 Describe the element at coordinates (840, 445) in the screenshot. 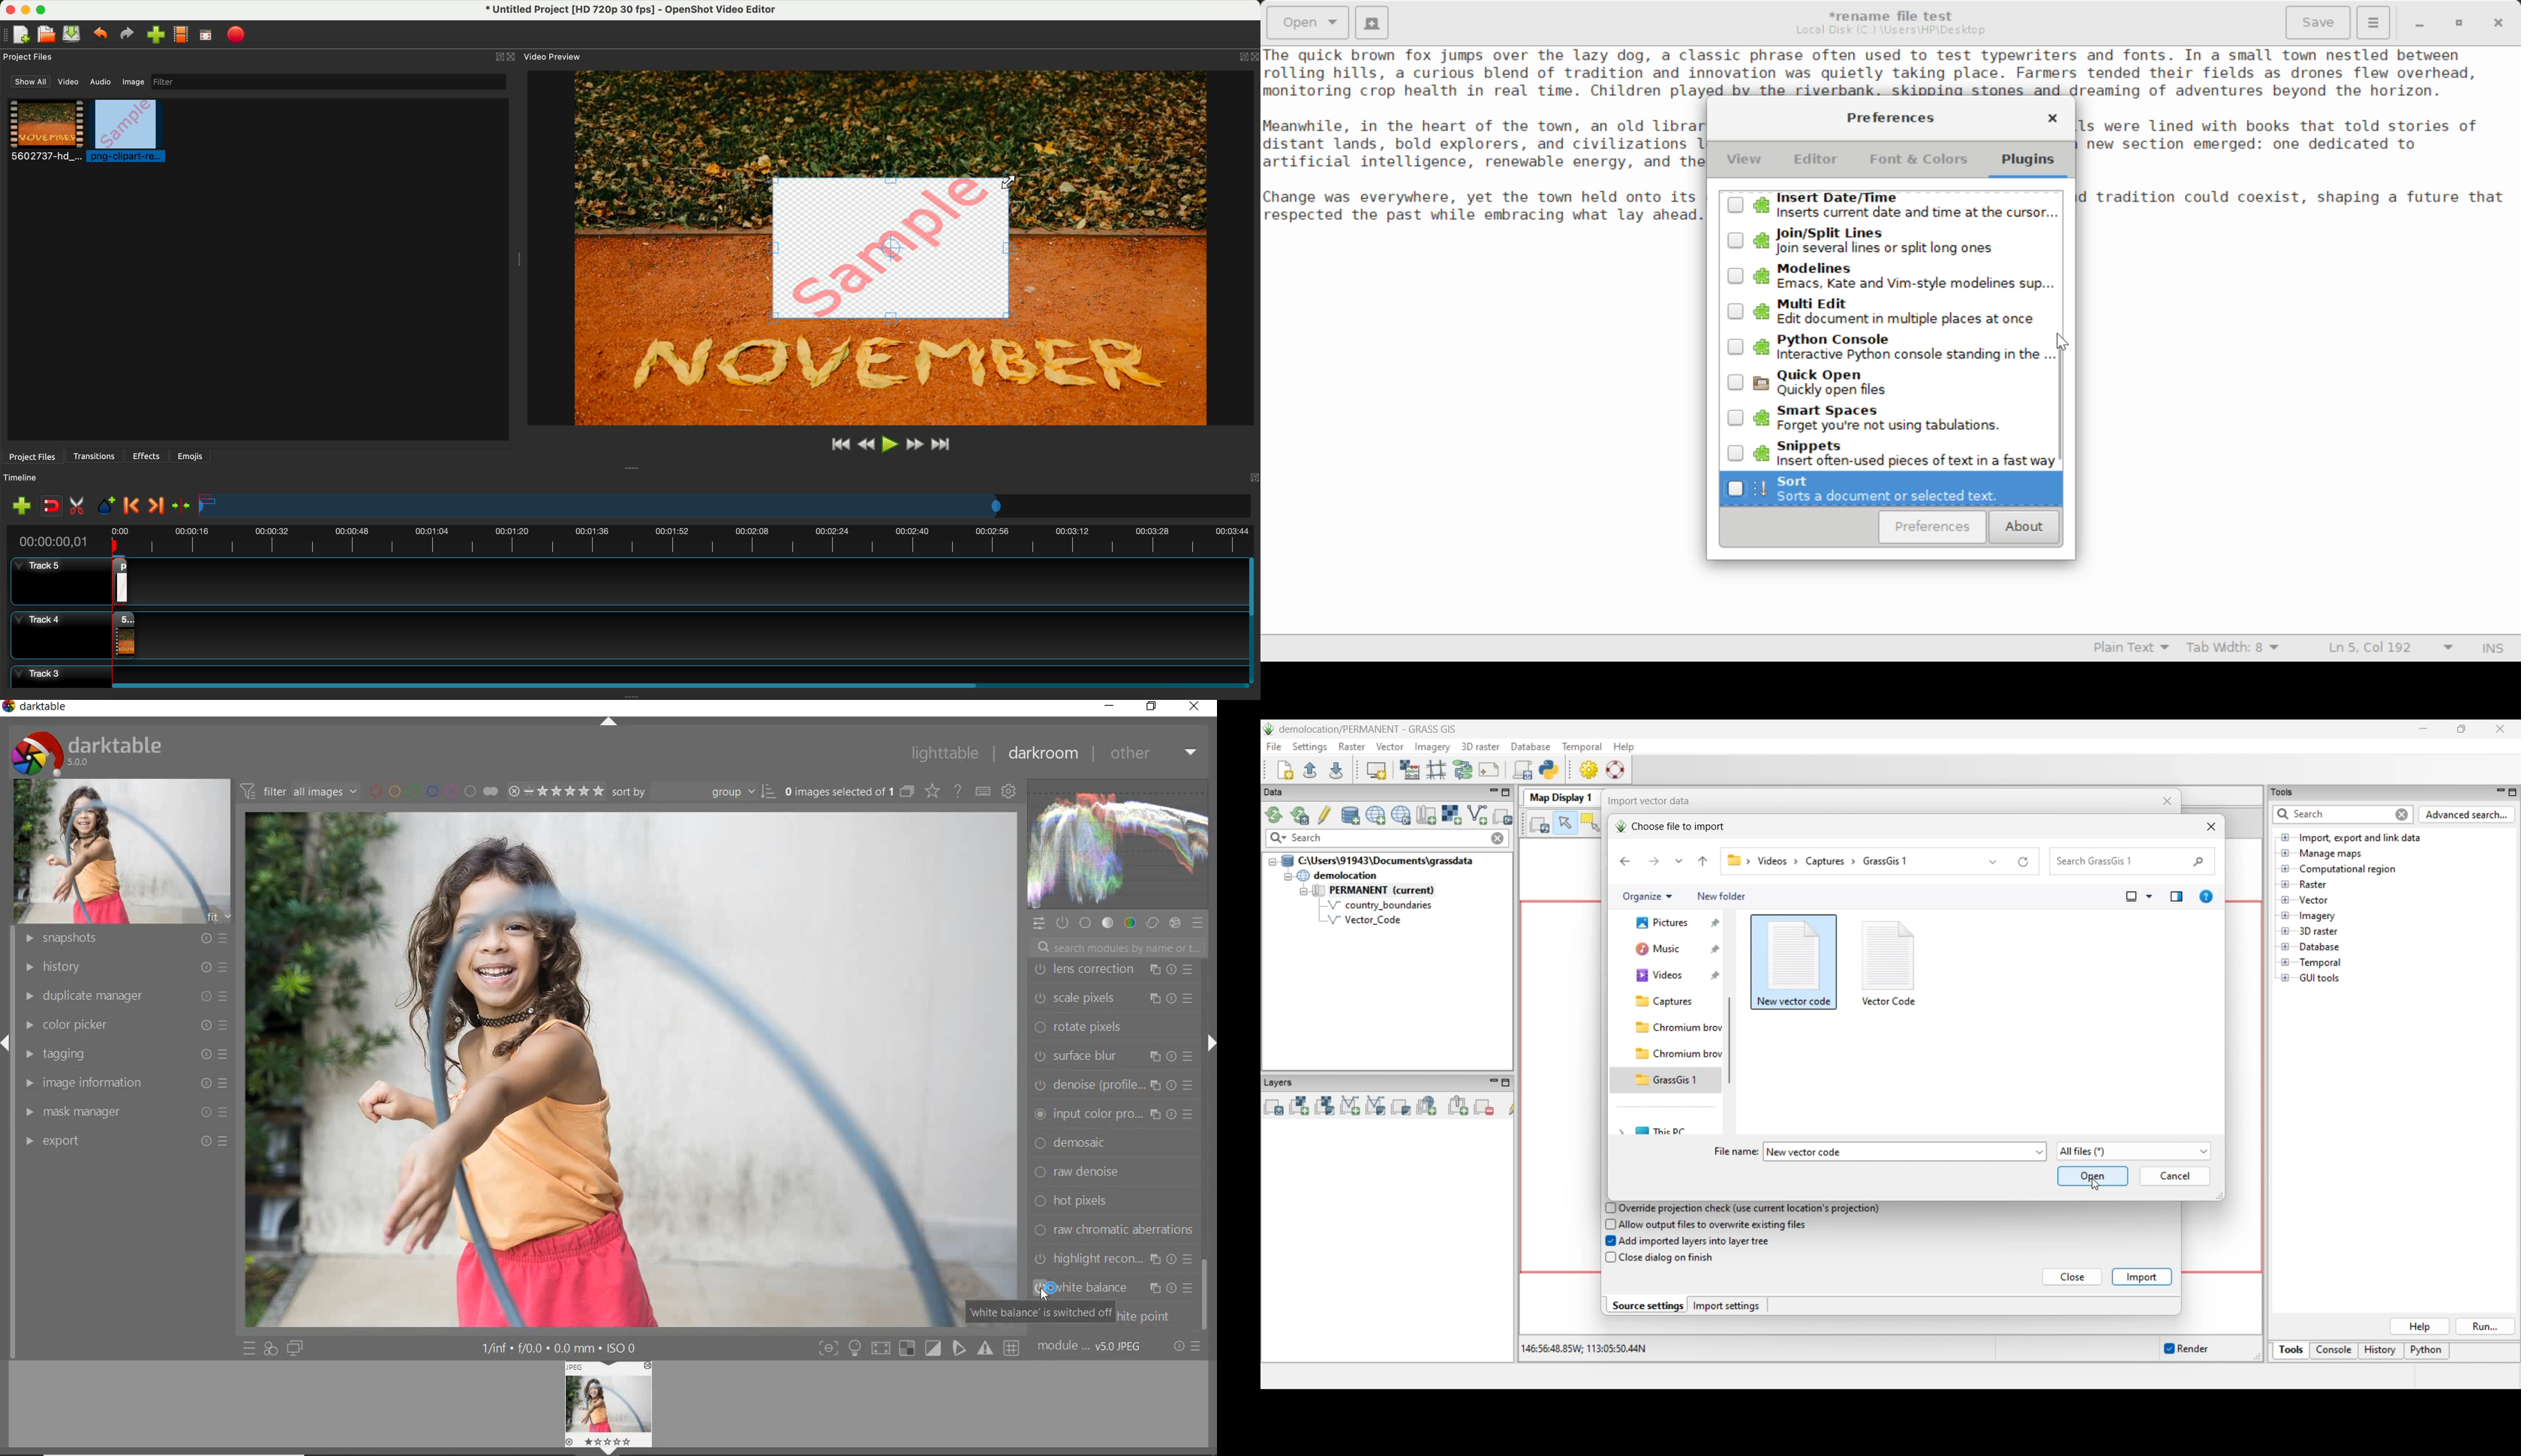

I see `jump to start` at that location.